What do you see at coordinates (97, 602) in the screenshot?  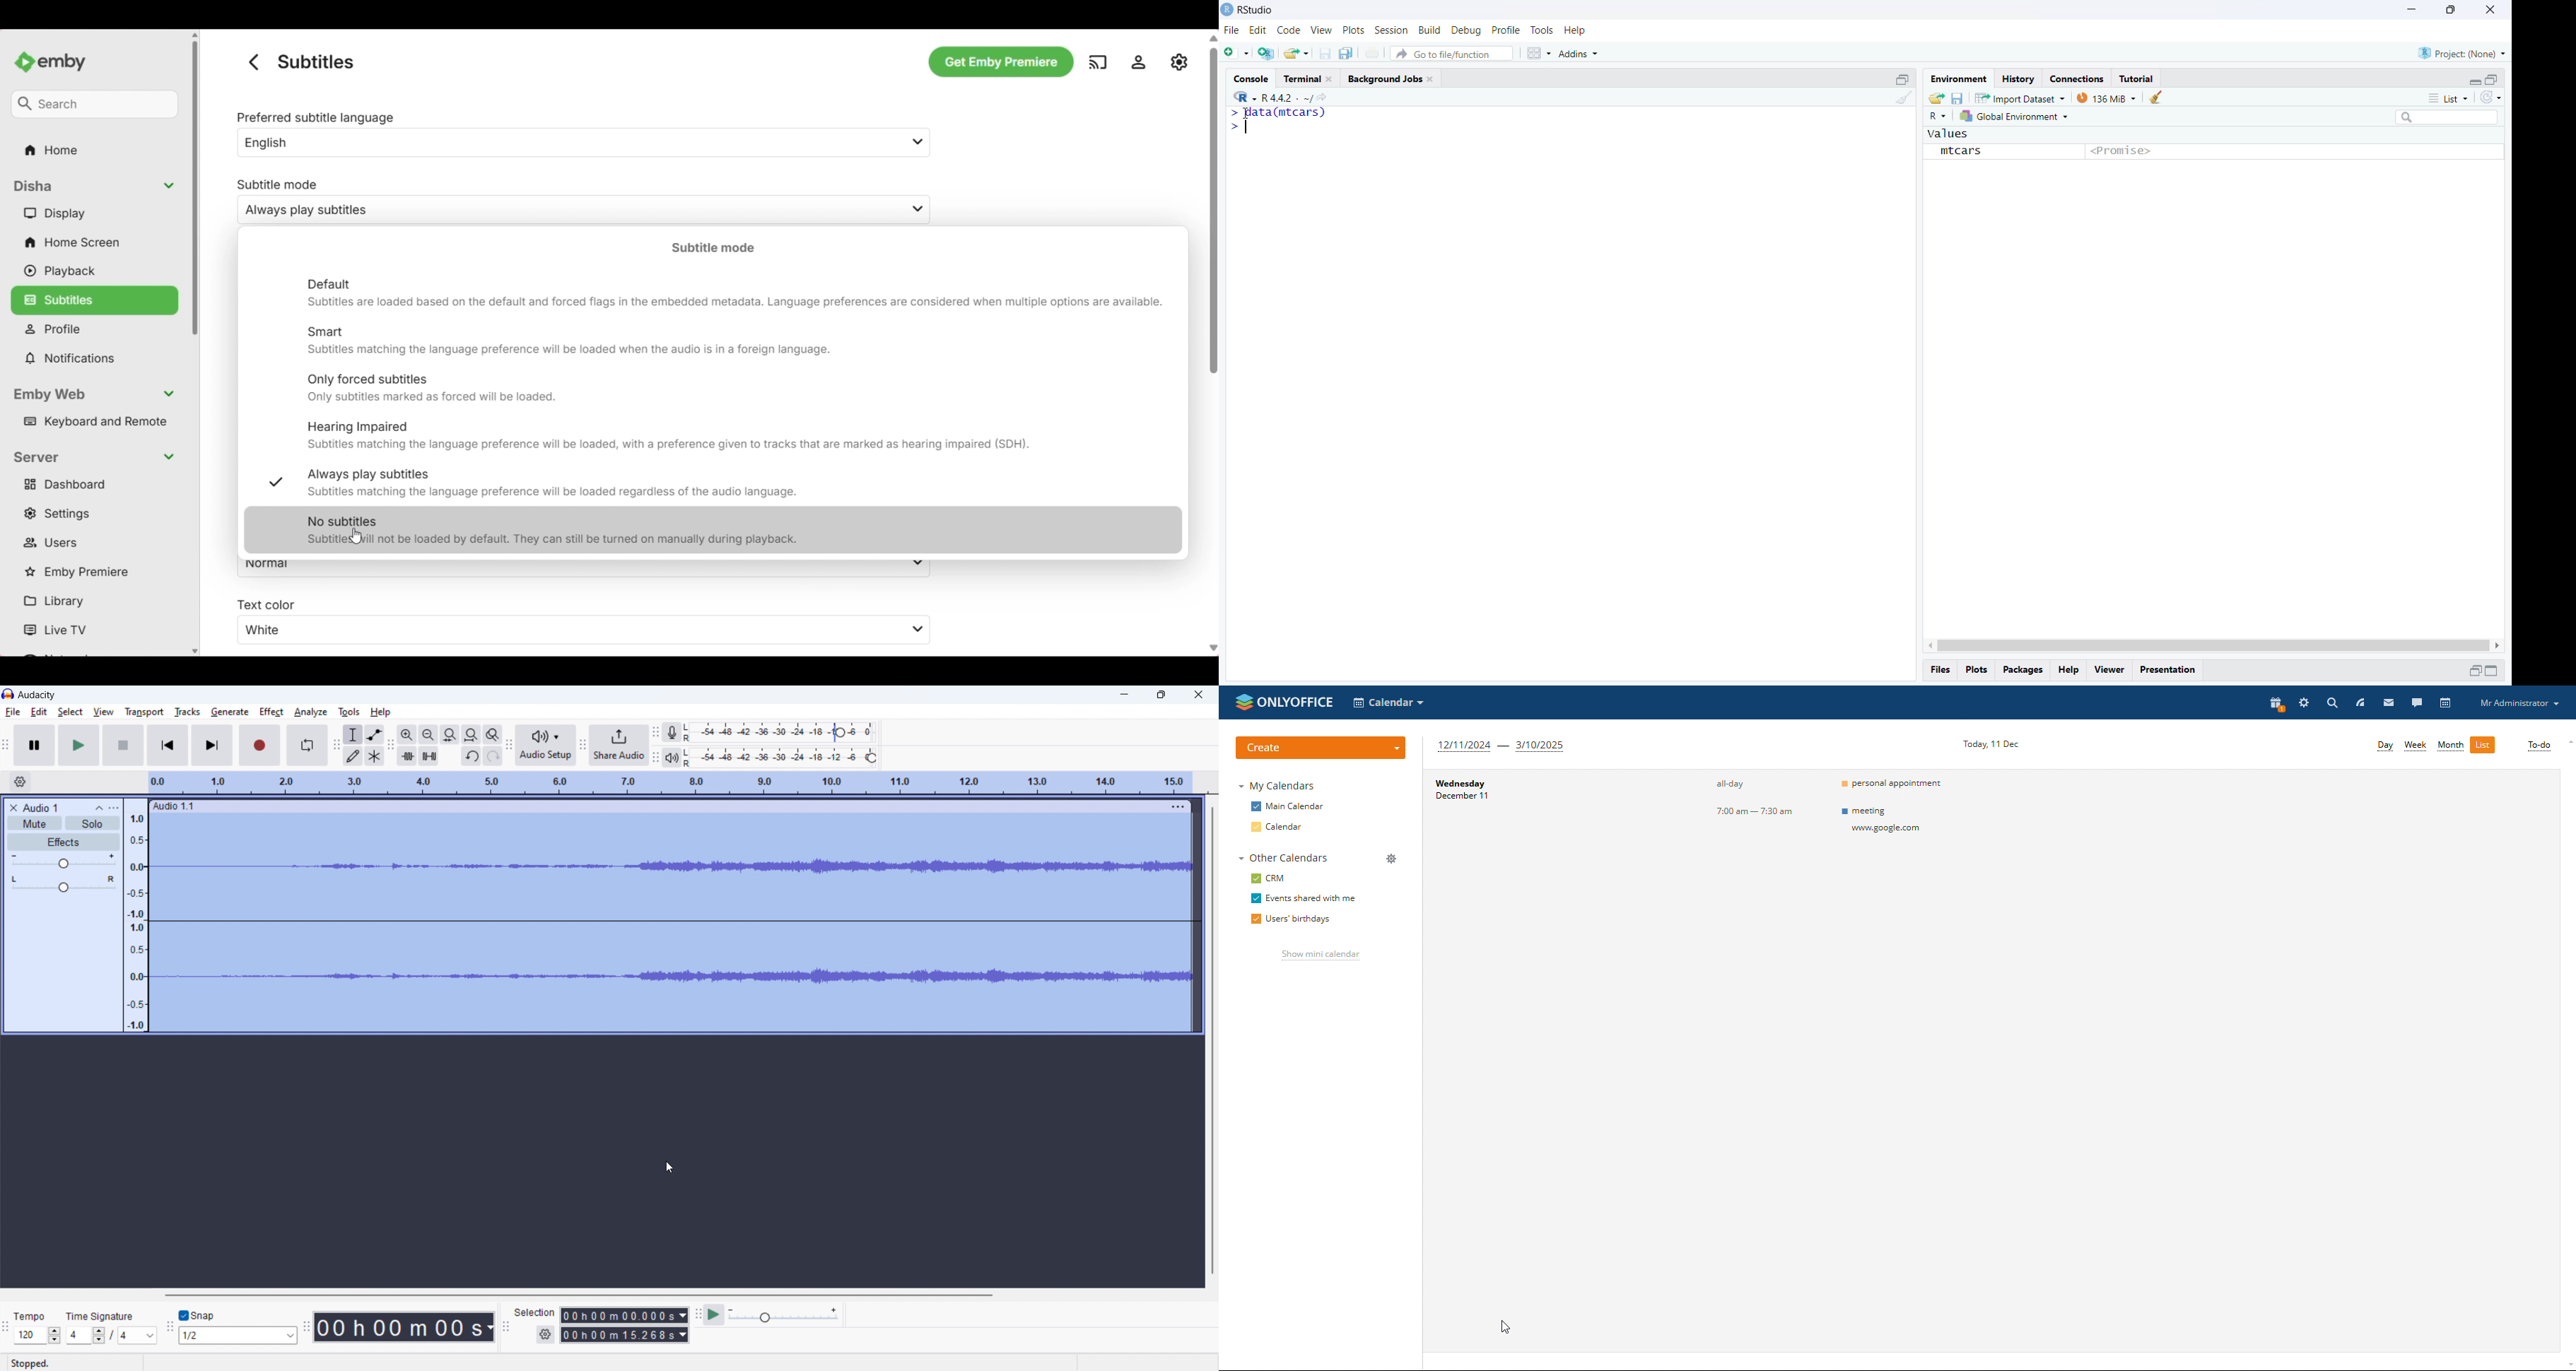 I see `Library` at bounding box center [97, 602].